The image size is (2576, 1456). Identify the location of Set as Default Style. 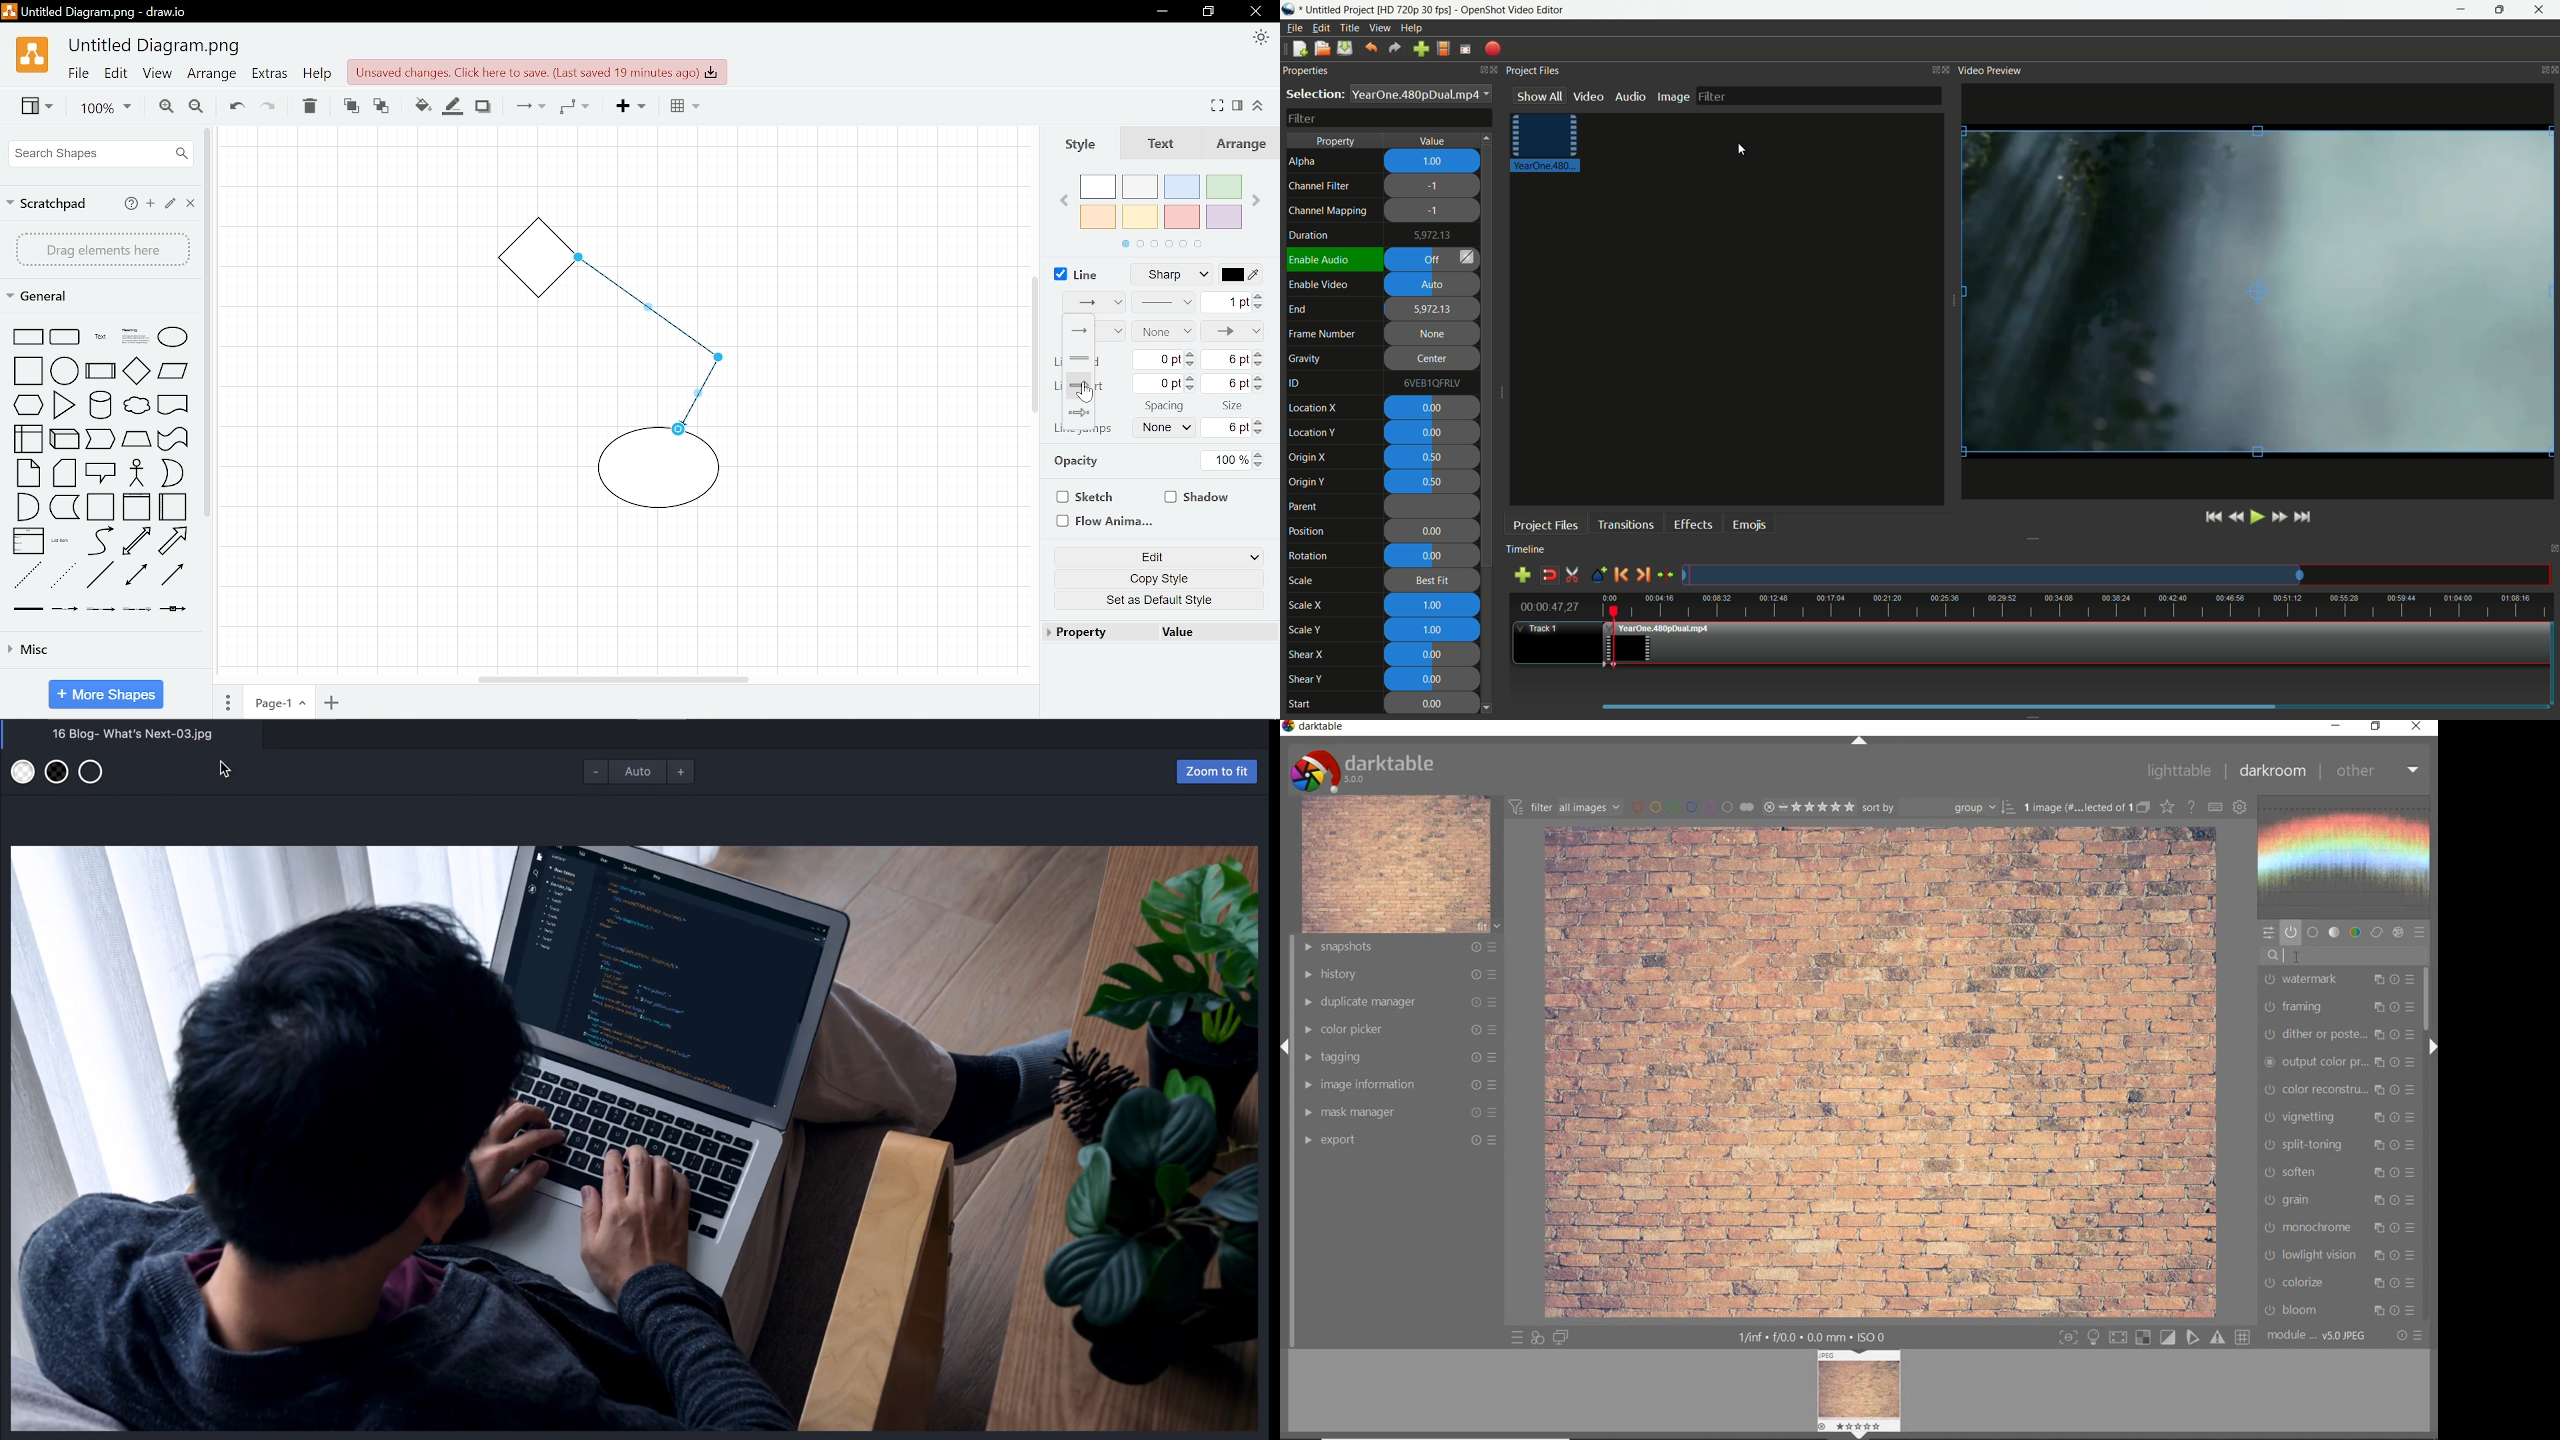
(1162, 603).